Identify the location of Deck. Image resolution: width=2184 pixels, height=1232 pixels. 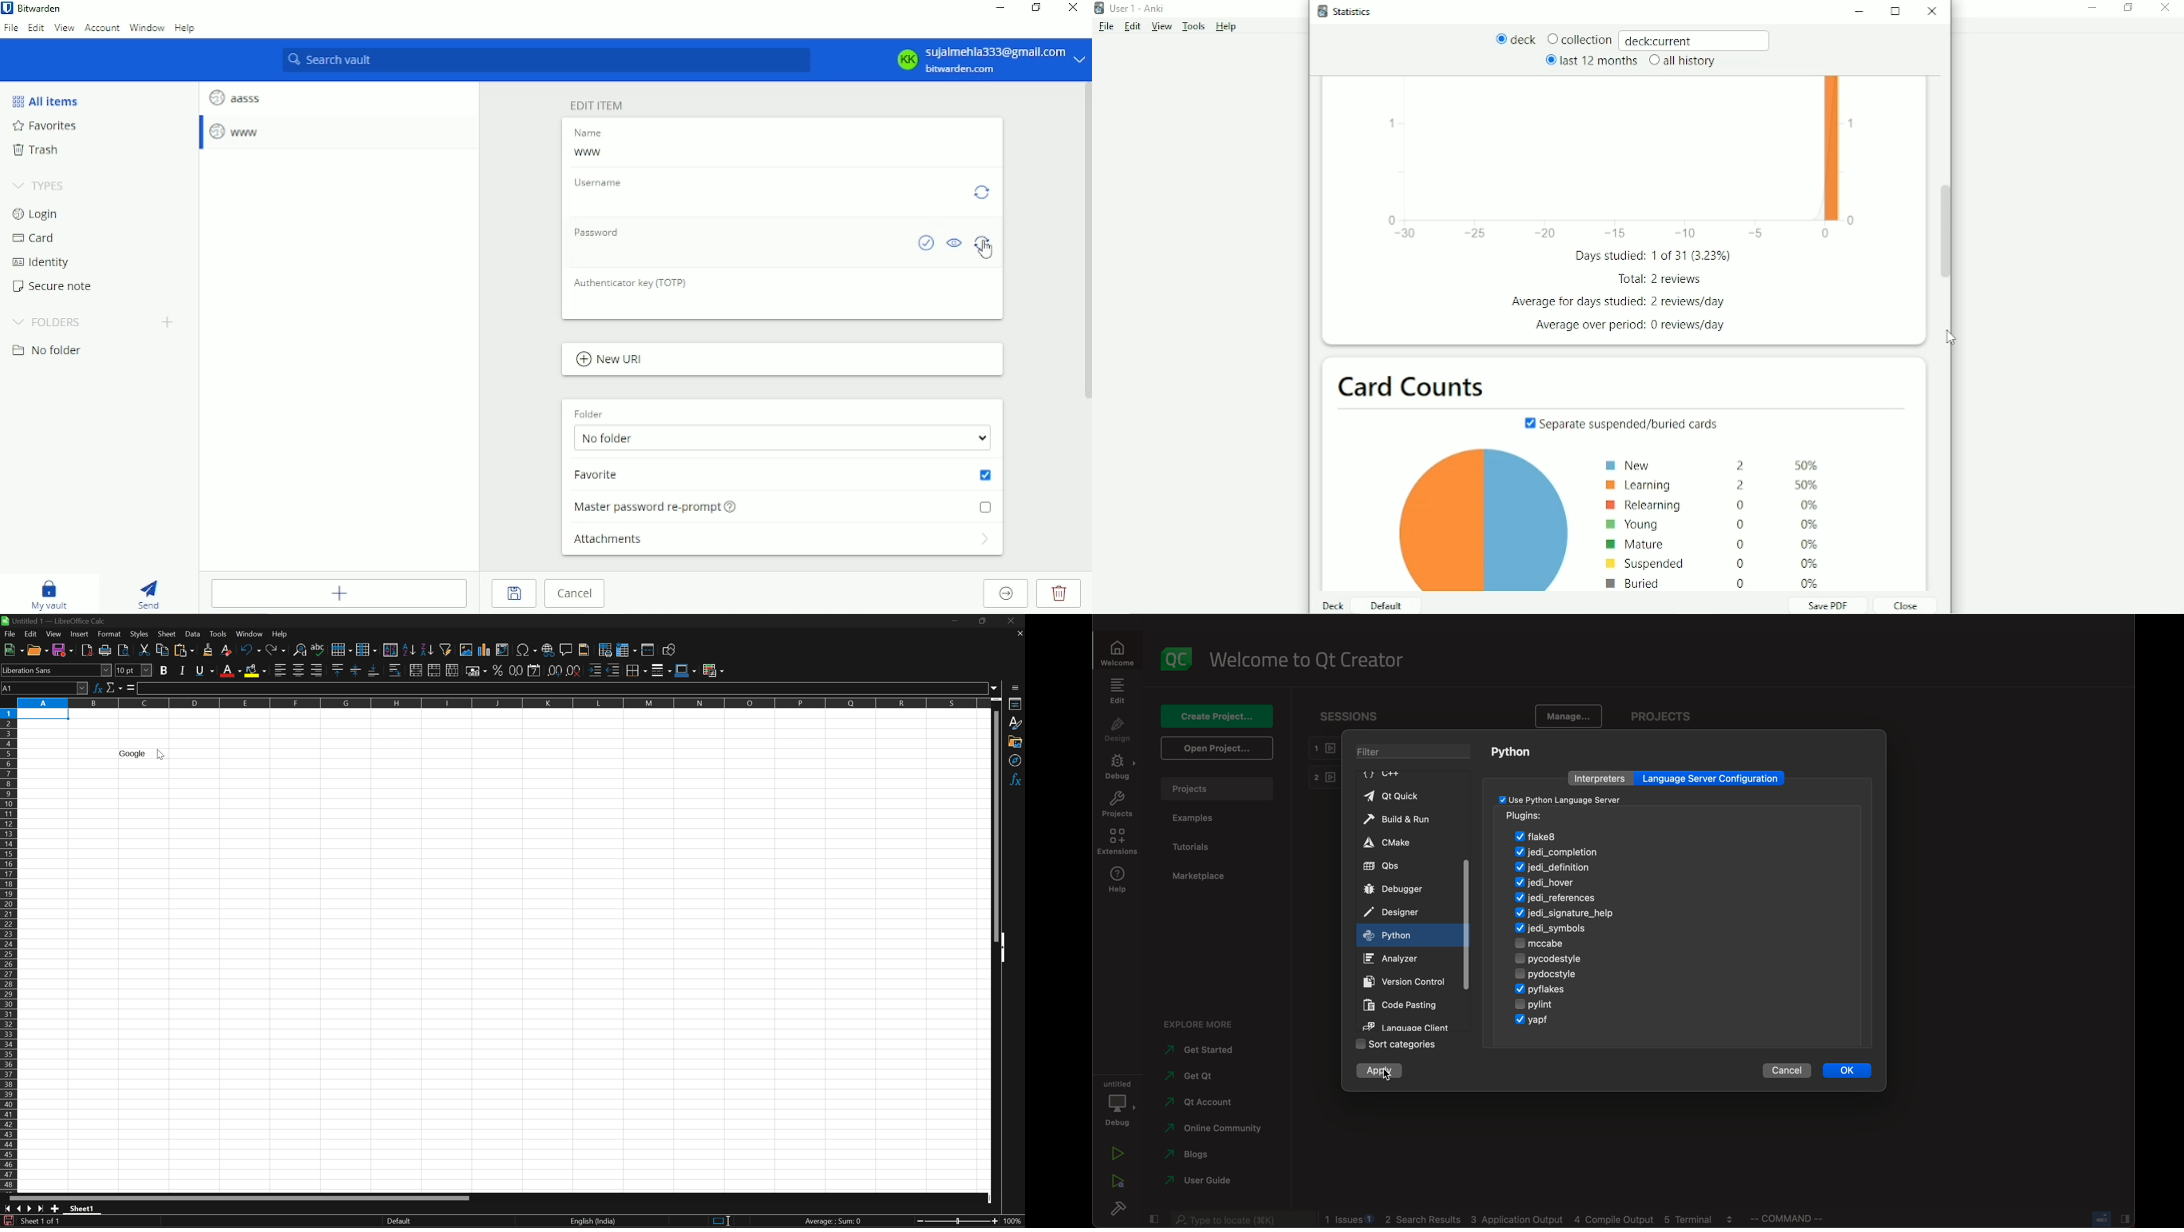
(1334, 605).